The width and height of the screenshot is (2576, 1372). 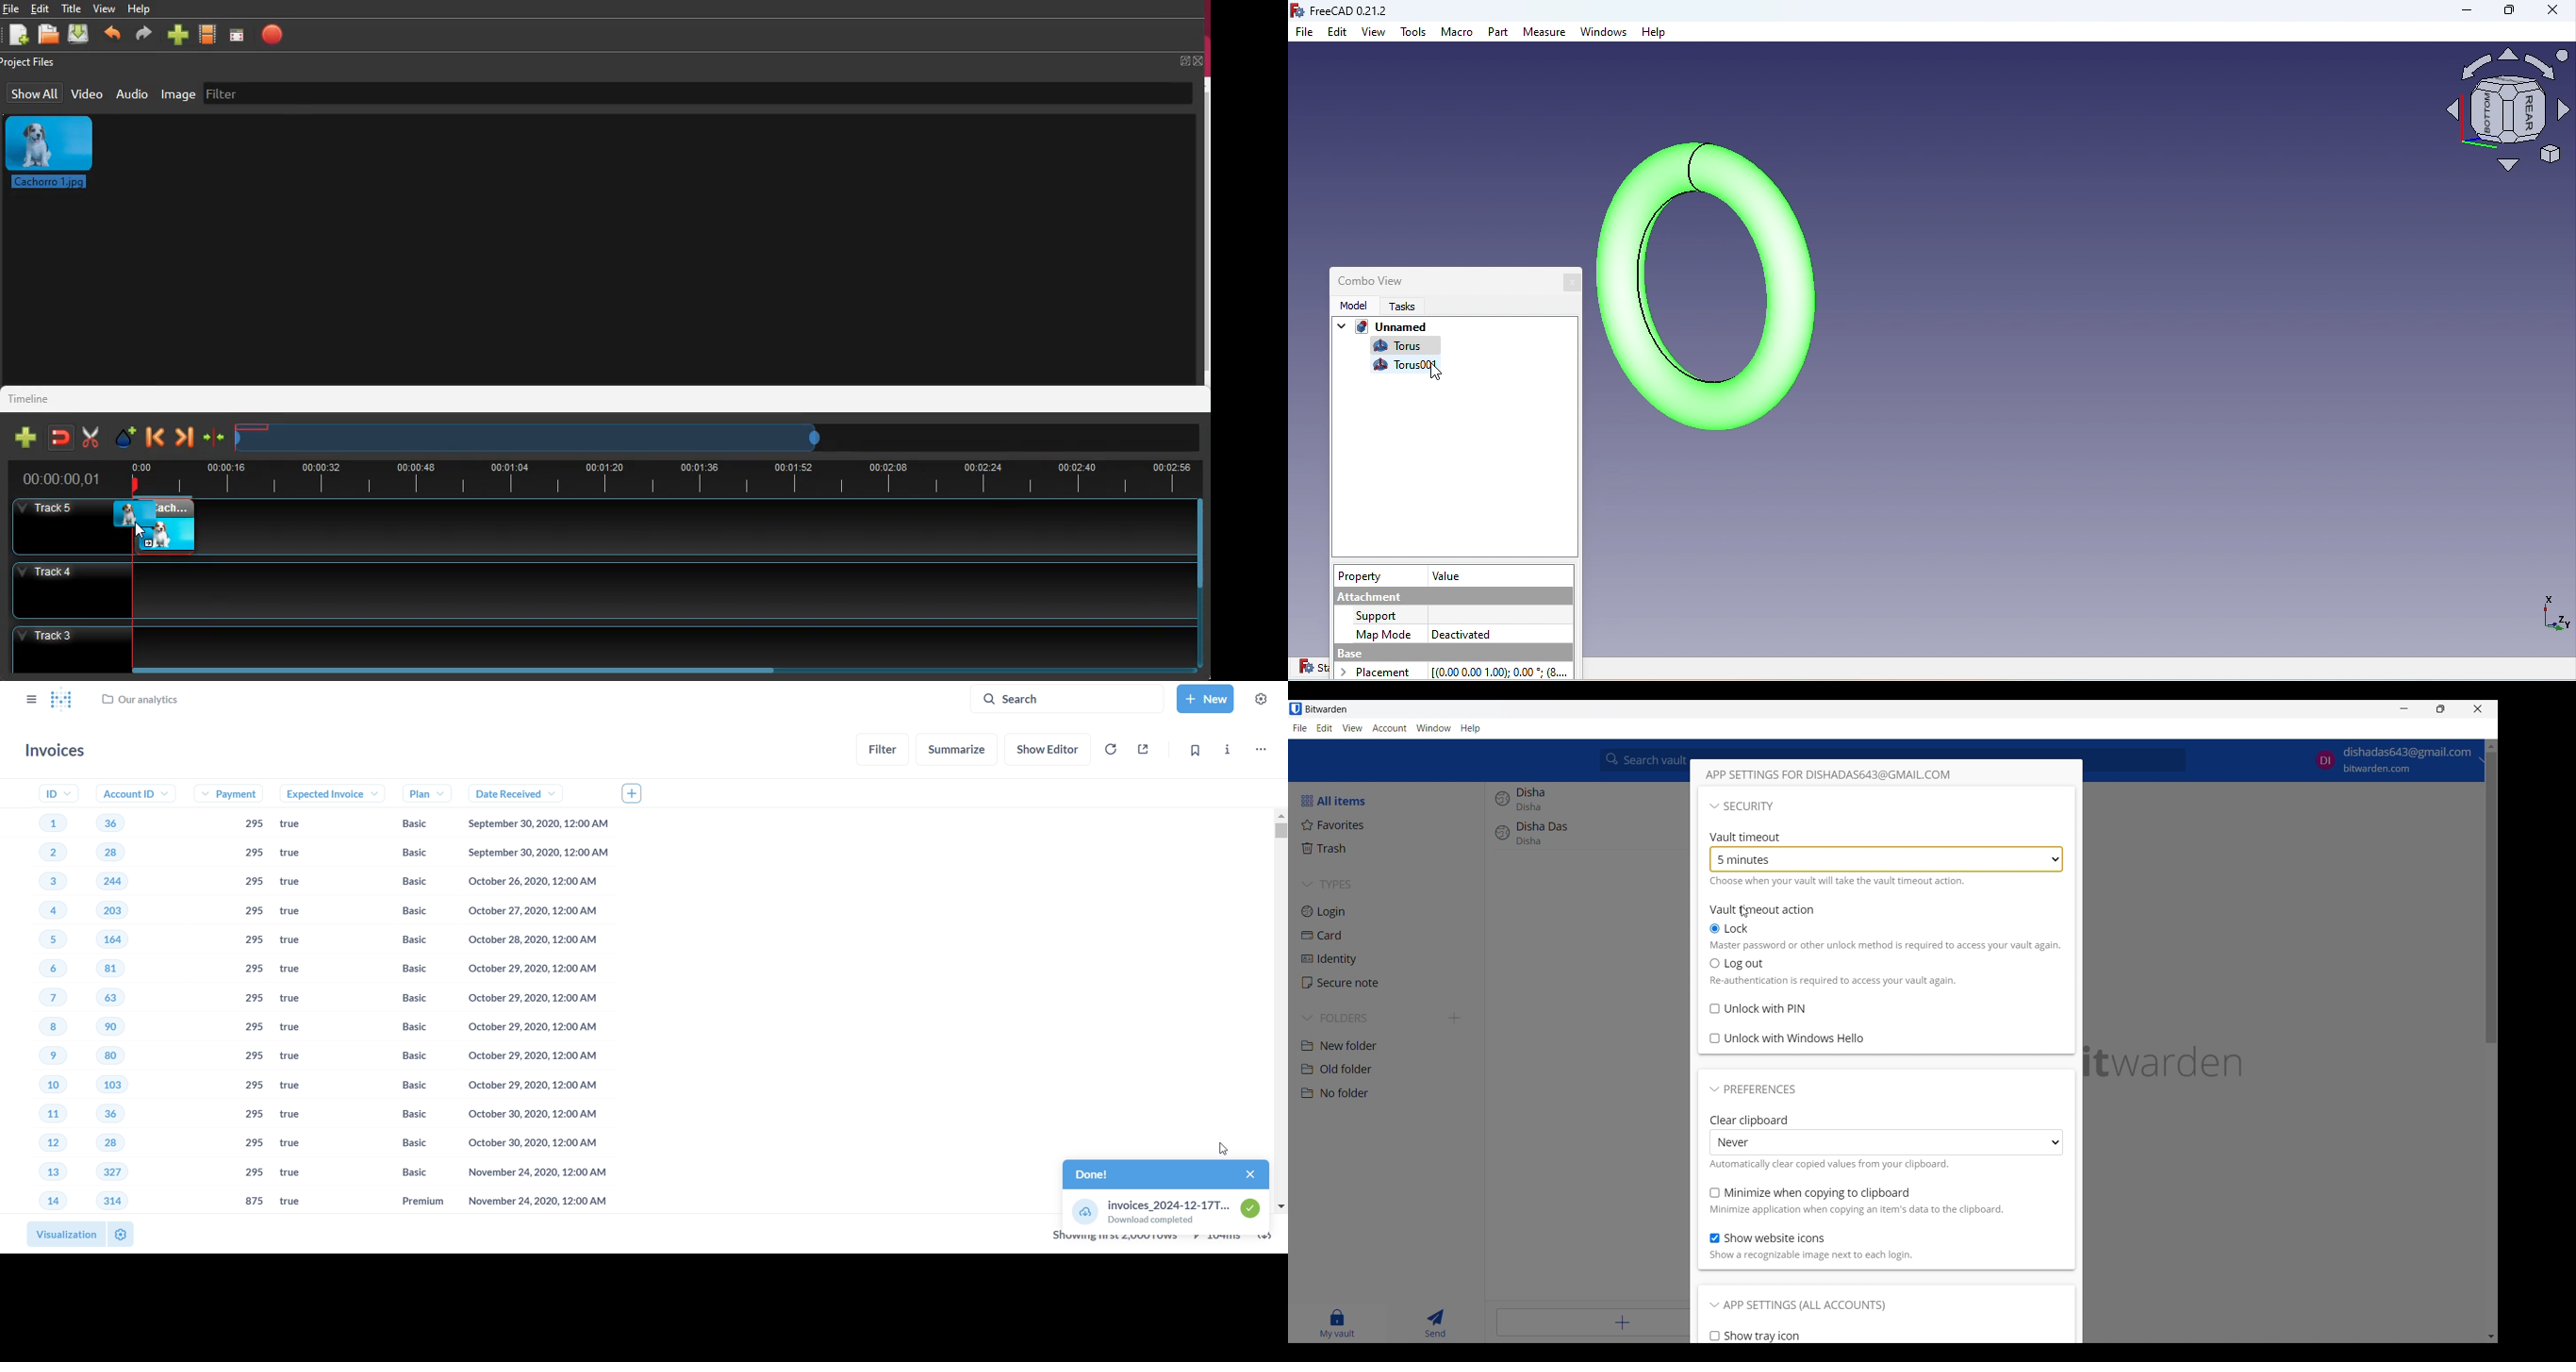 What do you see at coordinates (1764, 909) in the screenshot?
I see `Vault timeout action, subsection` at bounding box center [1764, 909].